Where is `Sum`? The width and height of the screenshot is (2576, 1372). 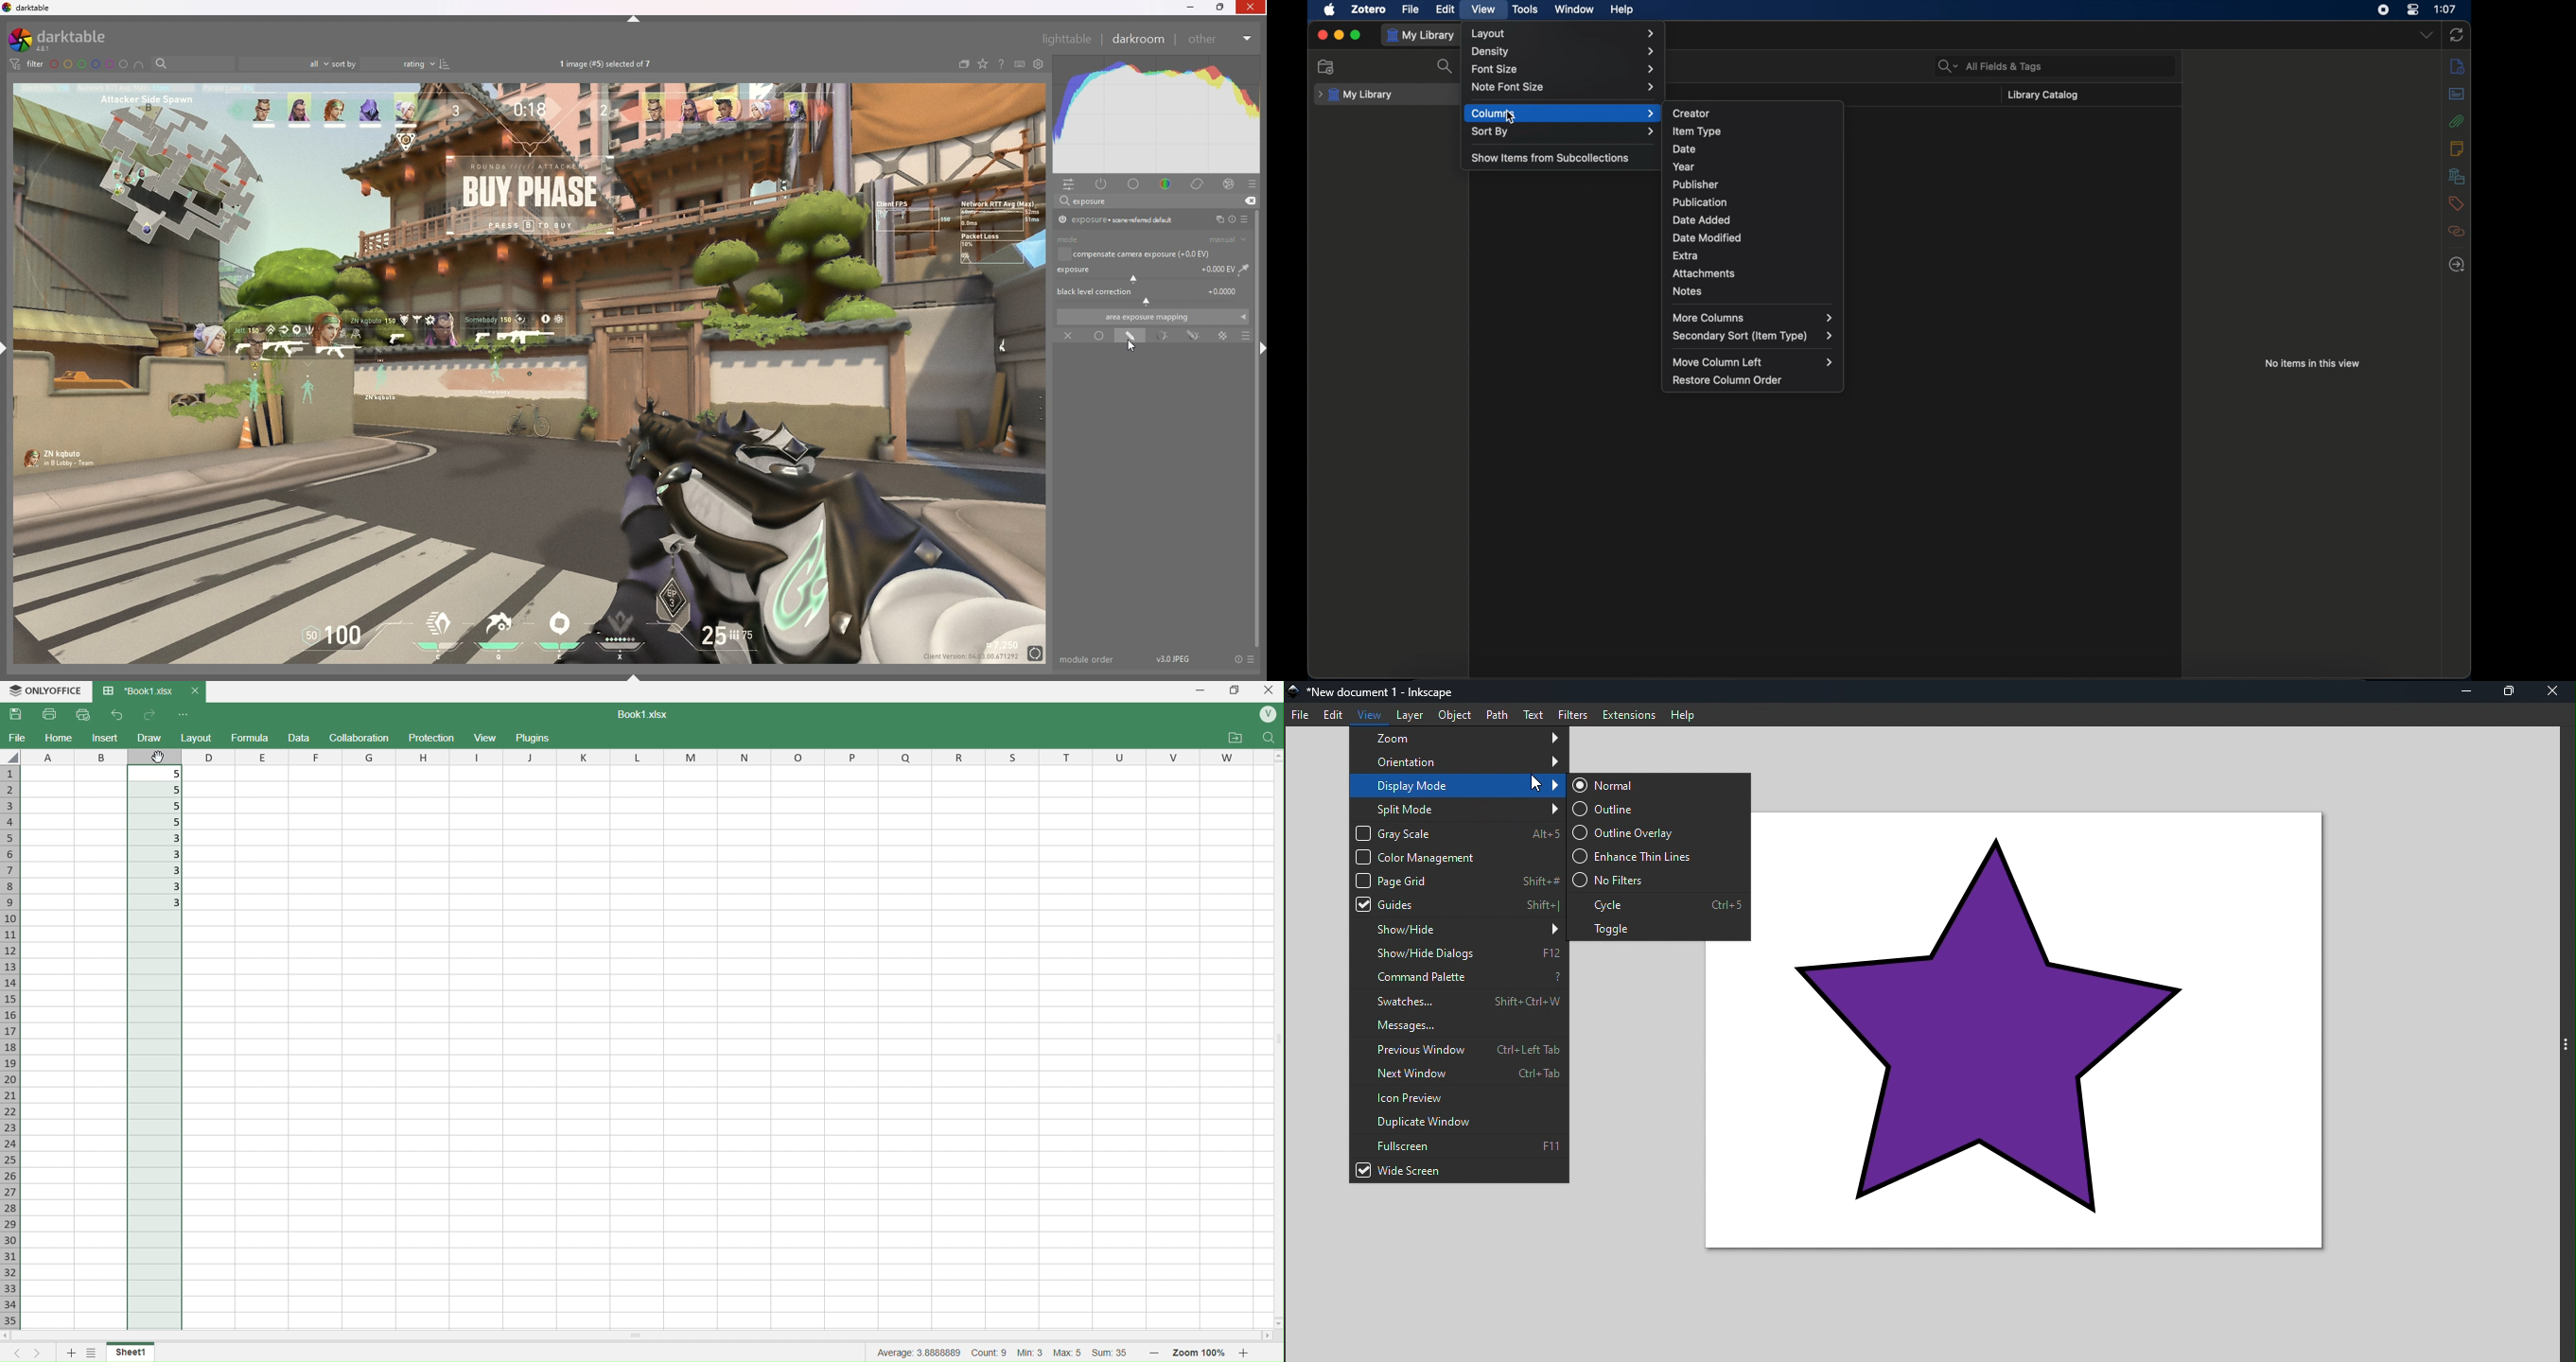 Sum is located at coordinates (1114, 1354).